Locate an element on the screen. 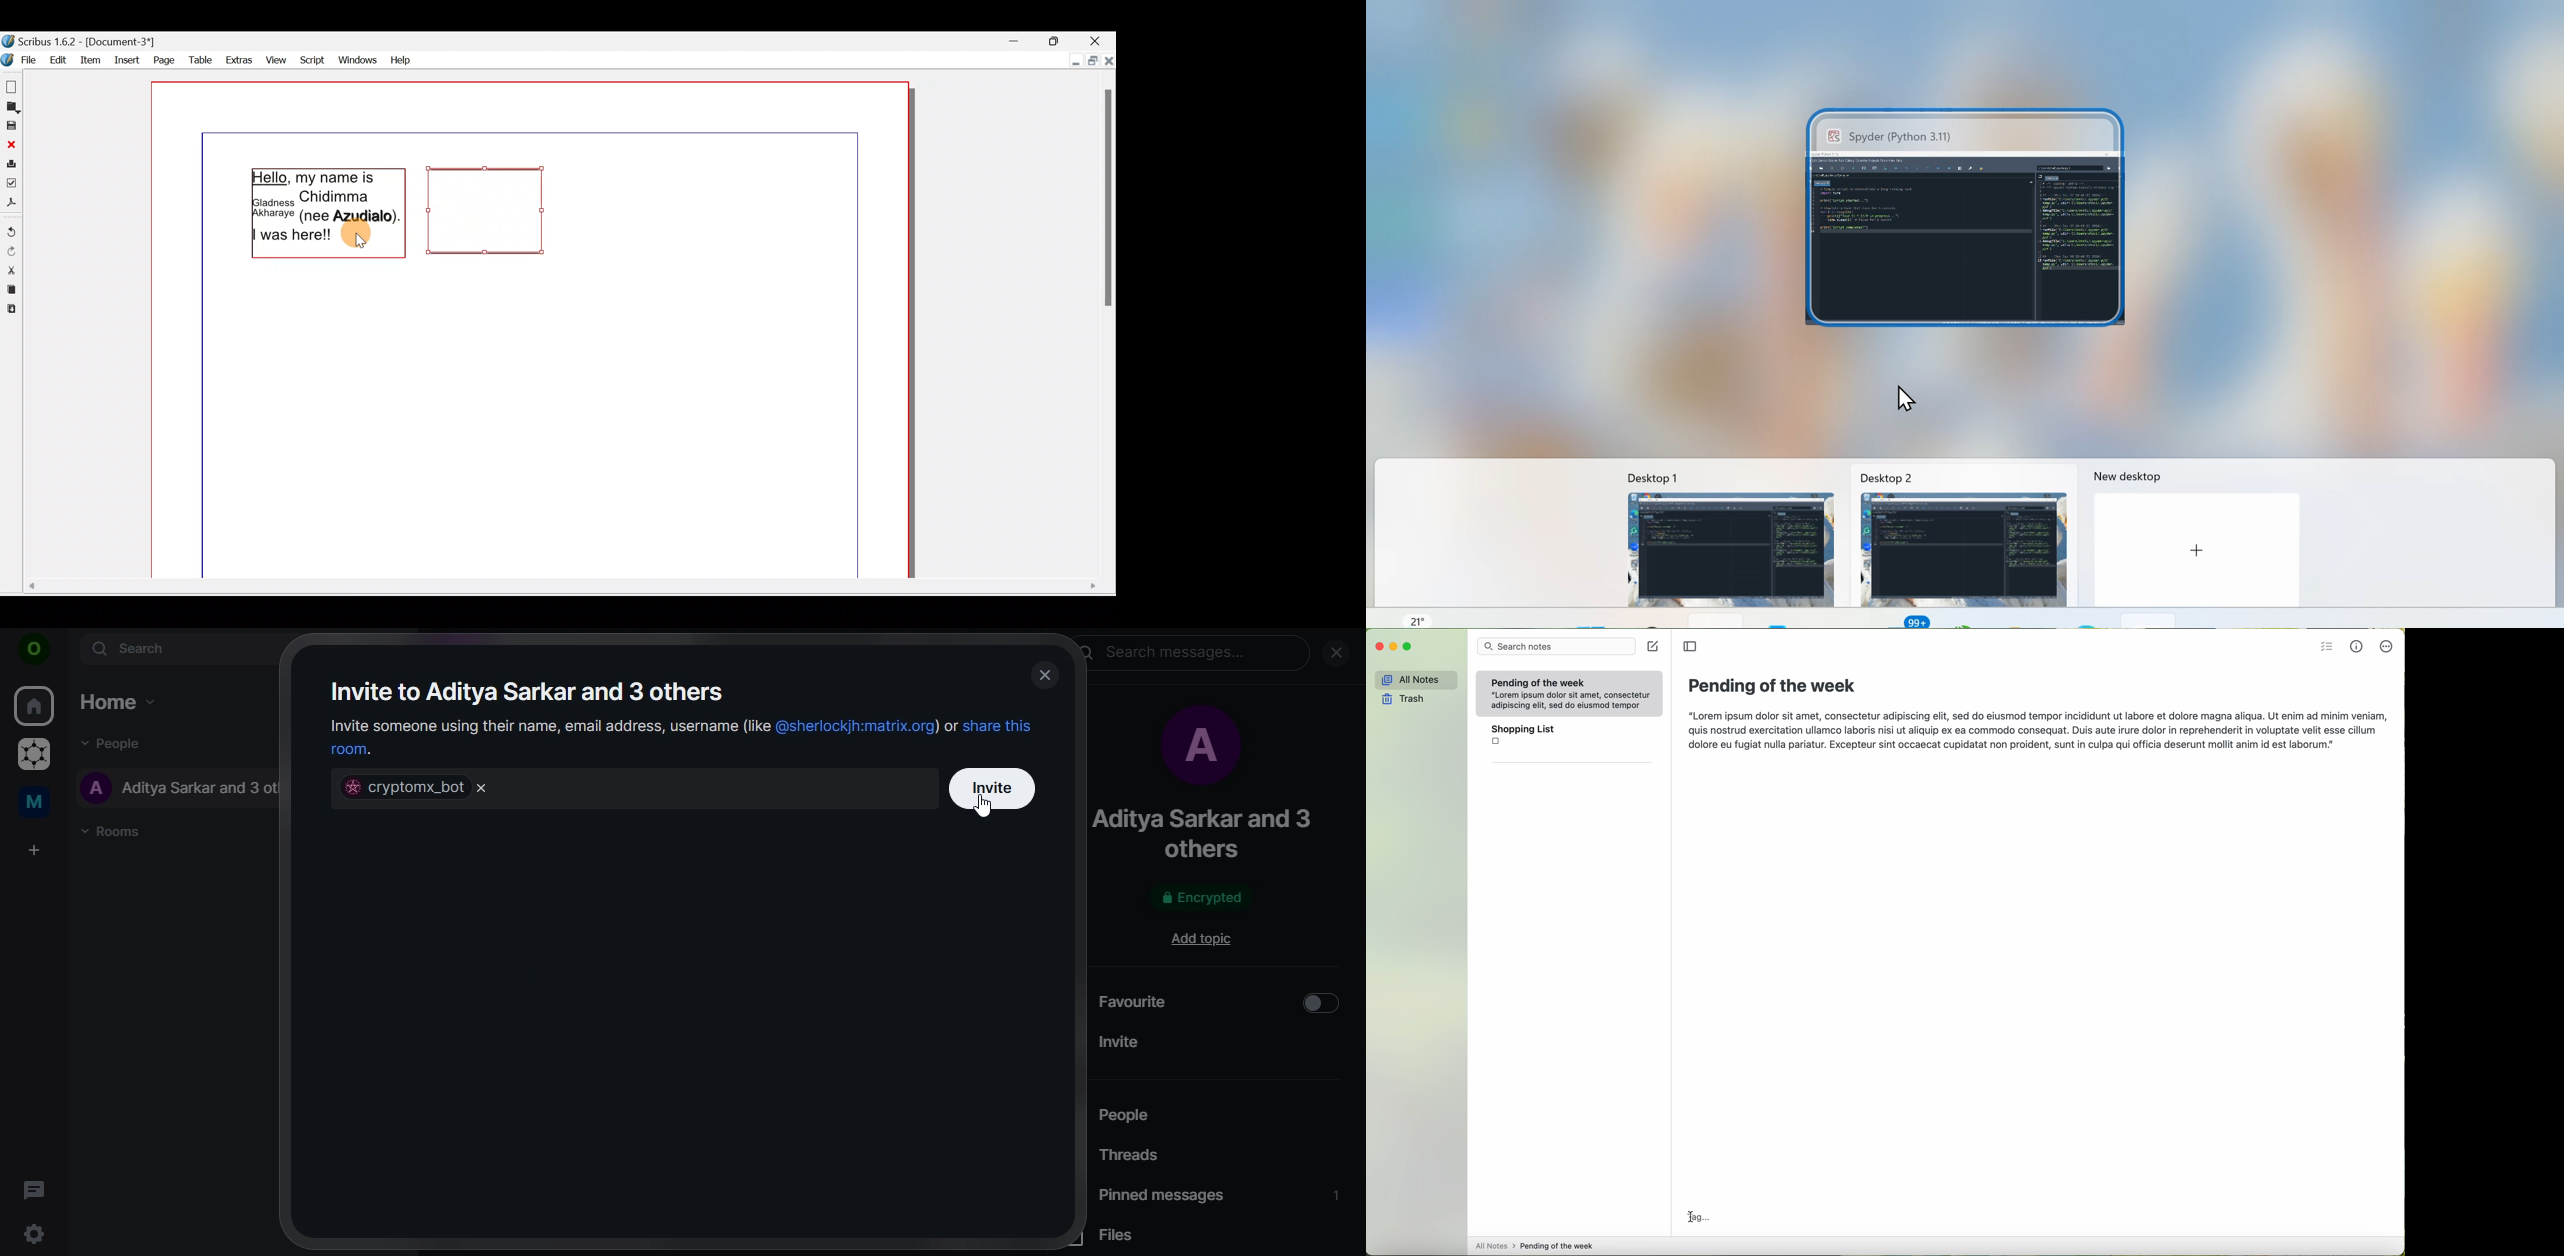 This screenshot has height=1260, width=2576. Insert is located at coordinates (125, 58).